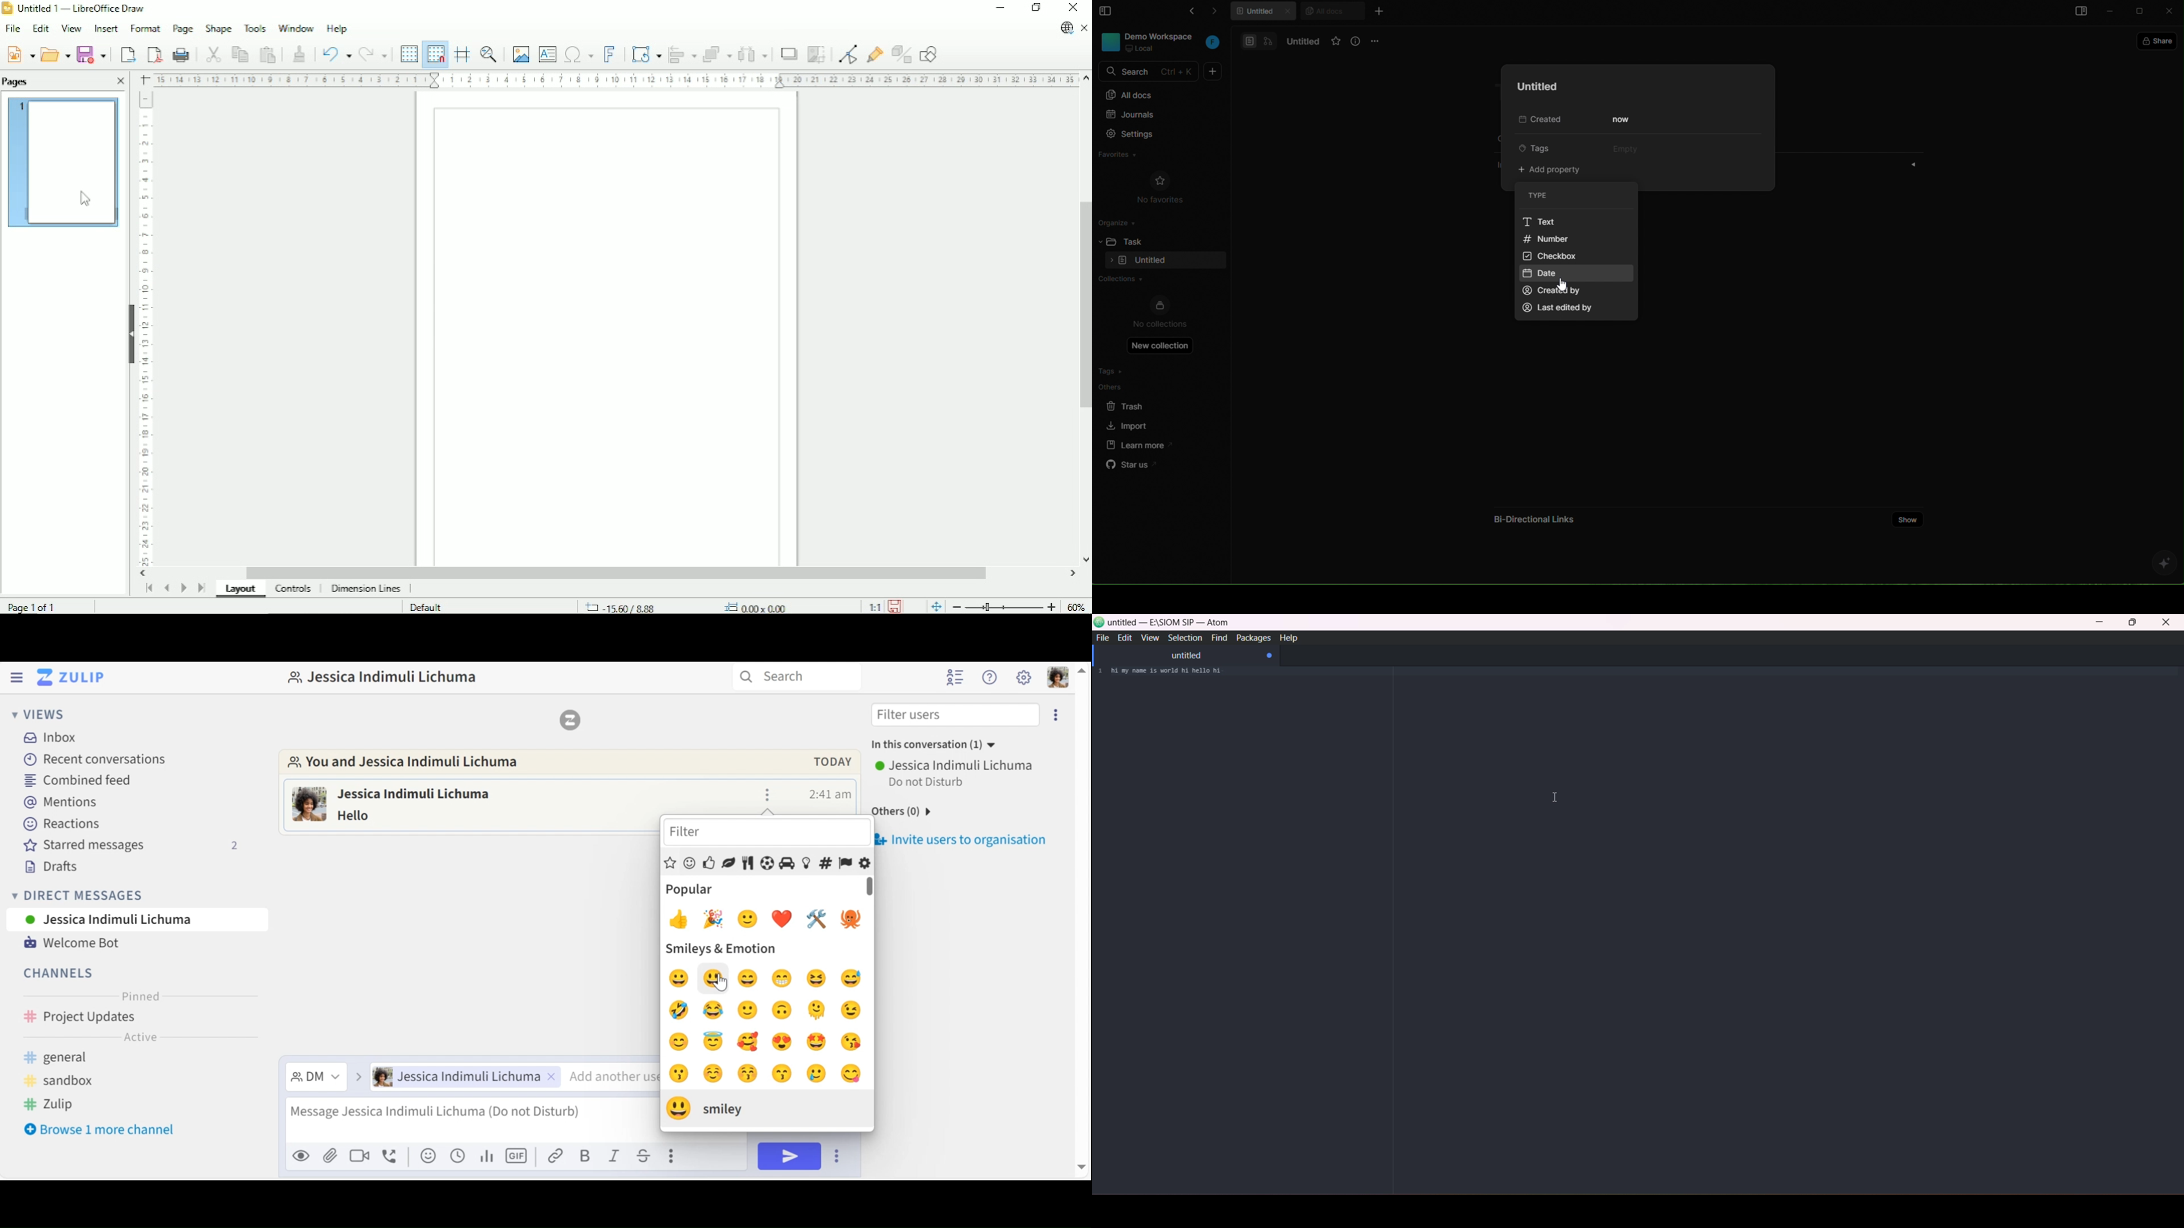 This screenshot has width=2184, height=1232. I want to click on Shadow, so click(788, 54).